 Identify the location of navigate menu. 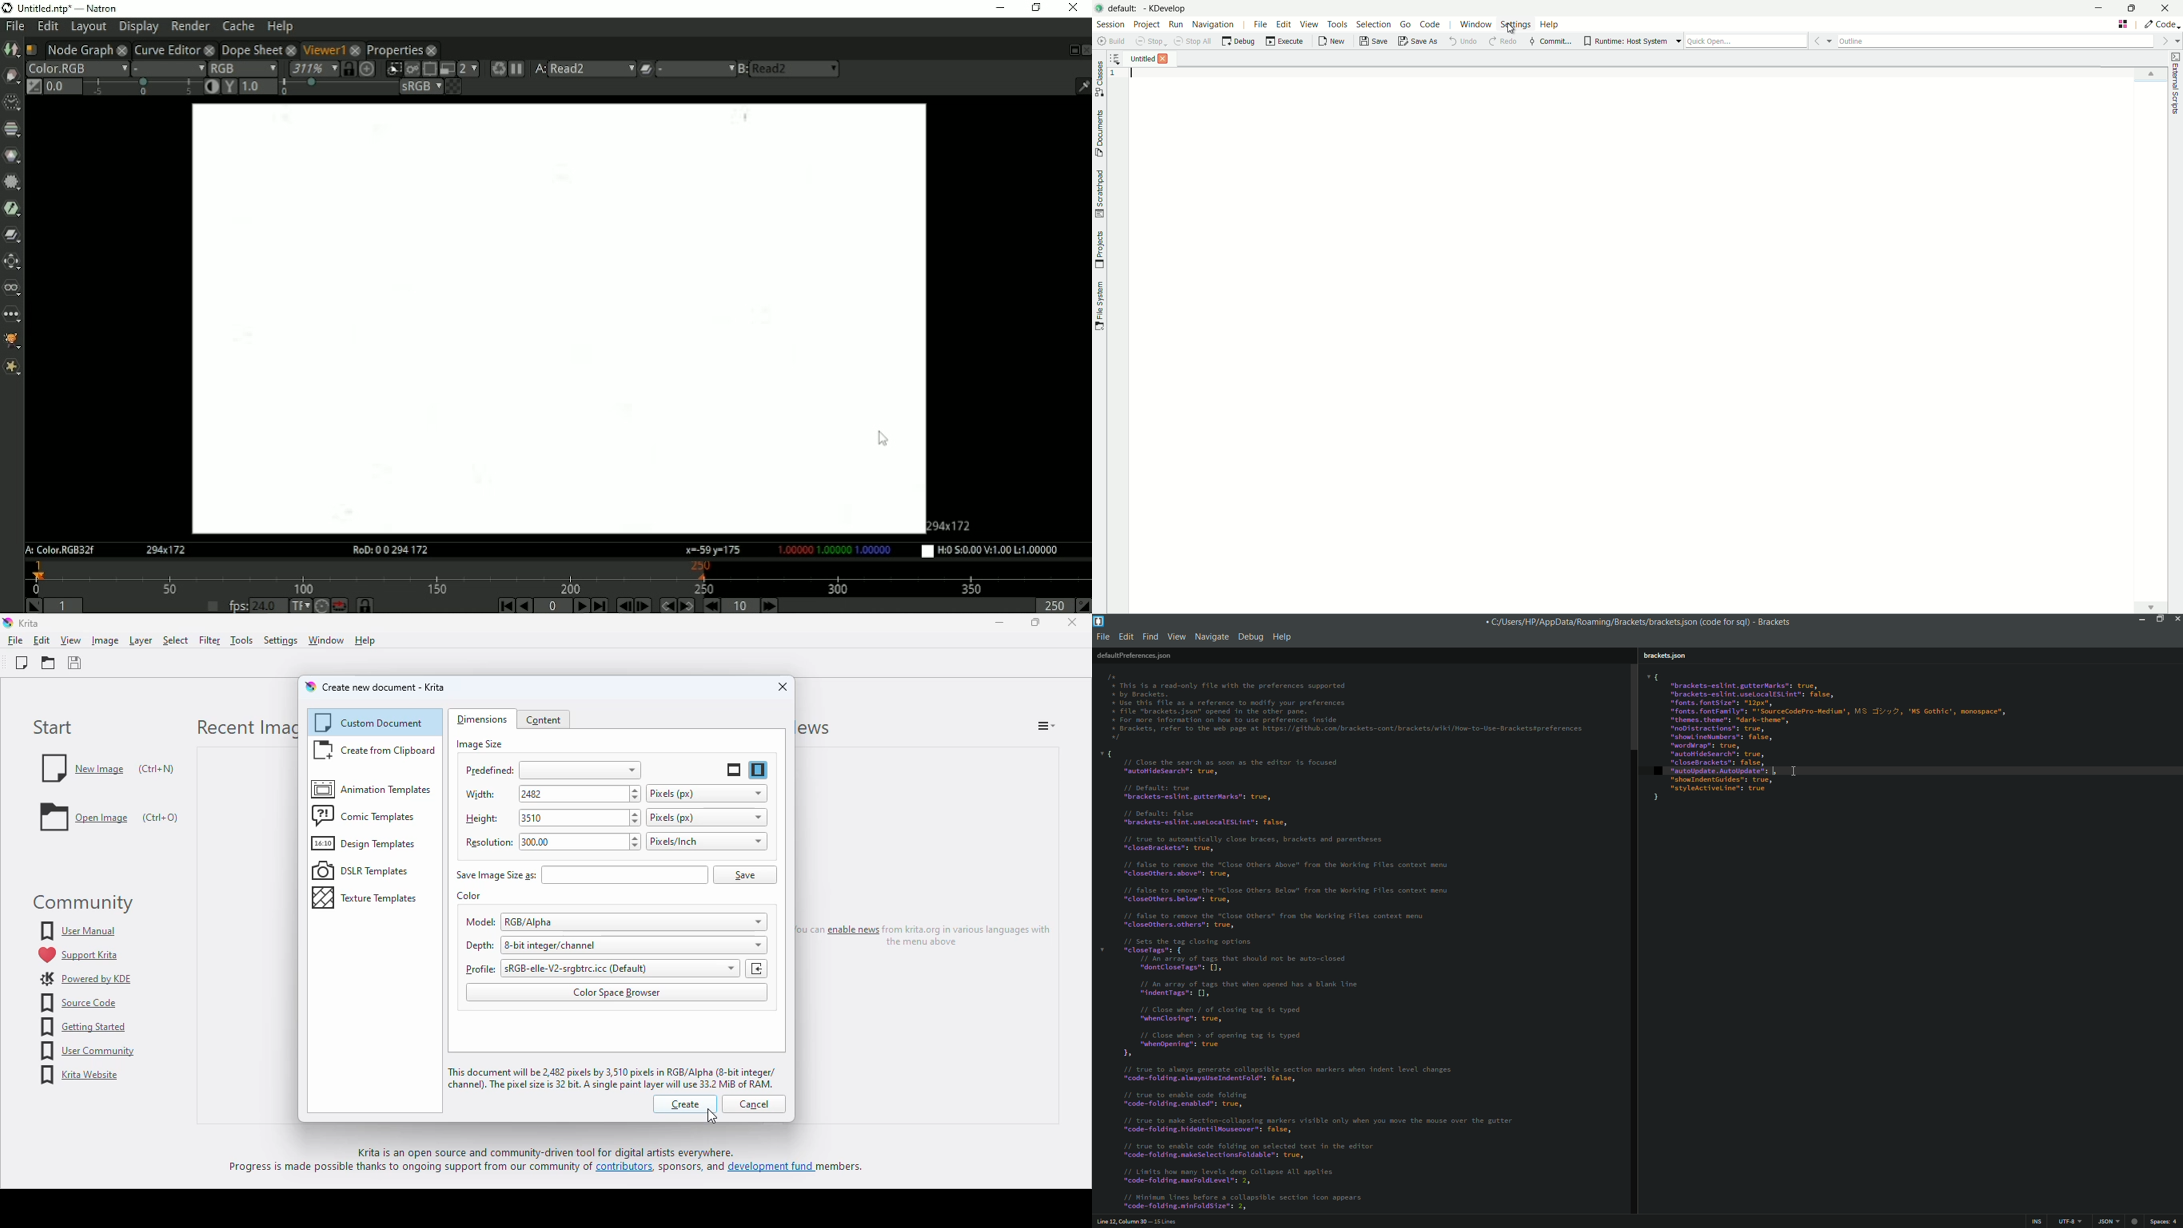
(1211, 637).